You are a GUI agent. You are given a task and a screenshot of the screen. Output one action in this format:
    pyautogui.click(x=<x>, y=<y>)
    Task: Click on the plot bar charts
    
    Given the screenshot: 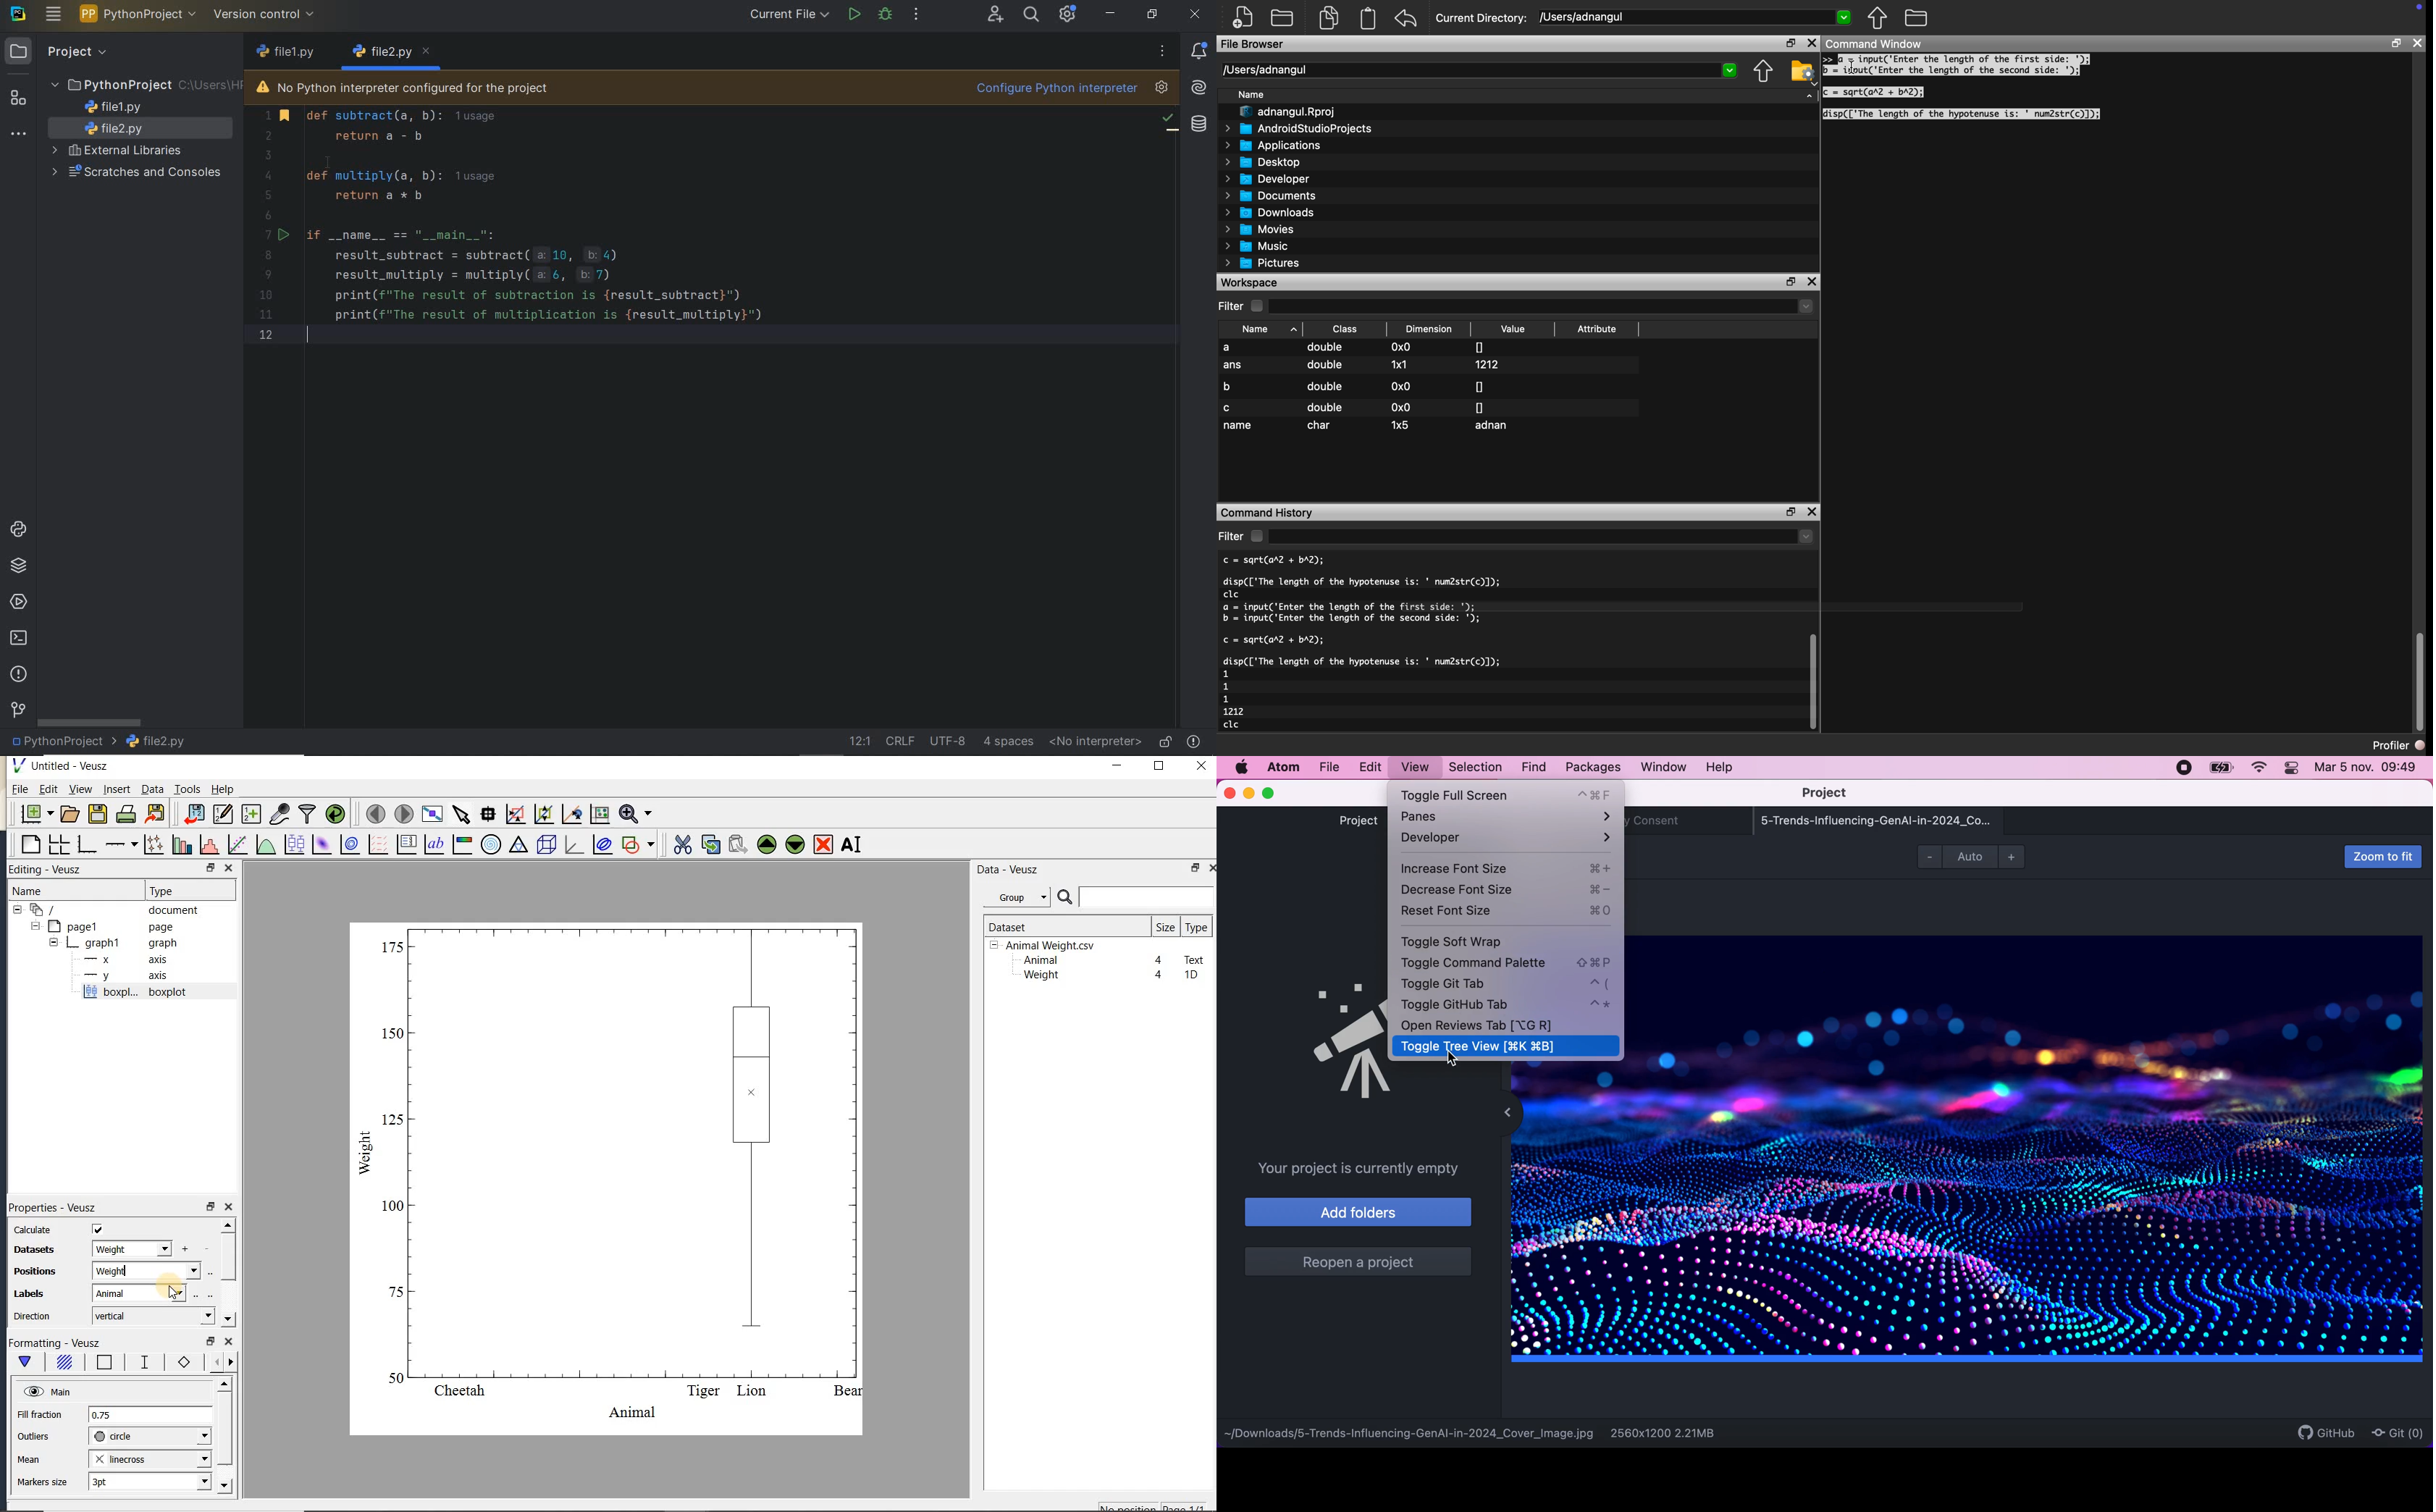 What is the action you would take?
    pyautogui.click(x=182, y=844)
    